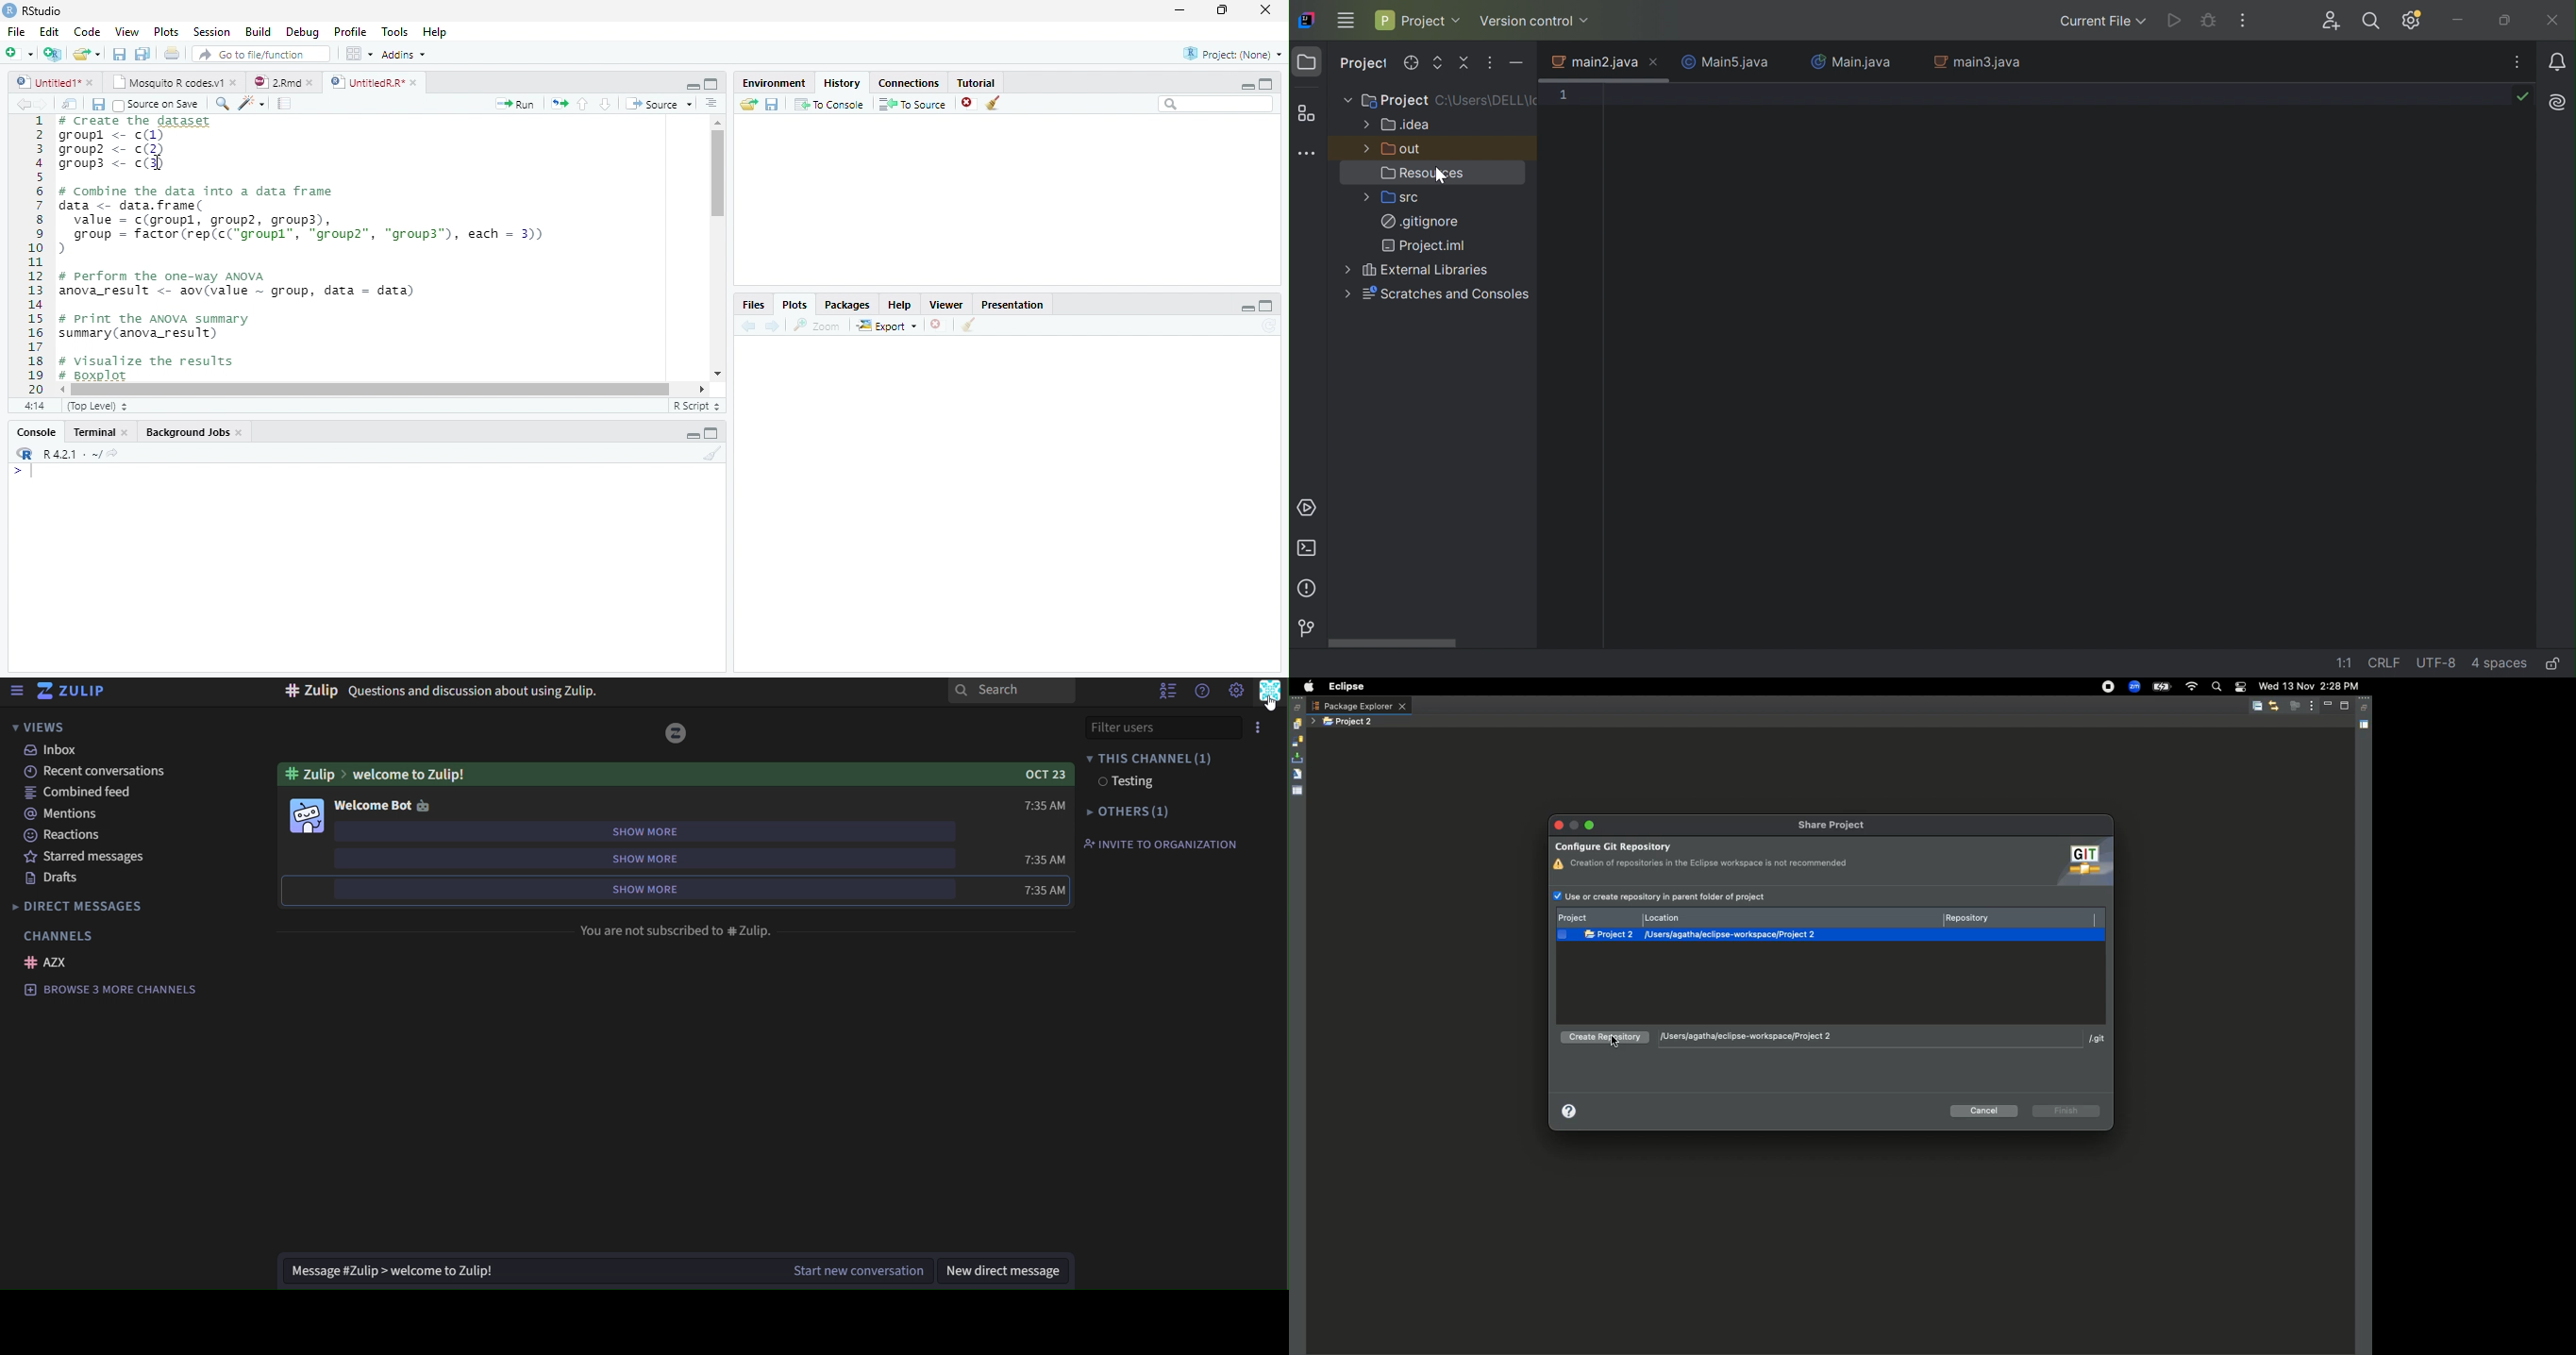 This screenshot has width=2576, height=1372. I want to click on Minimize, so click(1245, 86).